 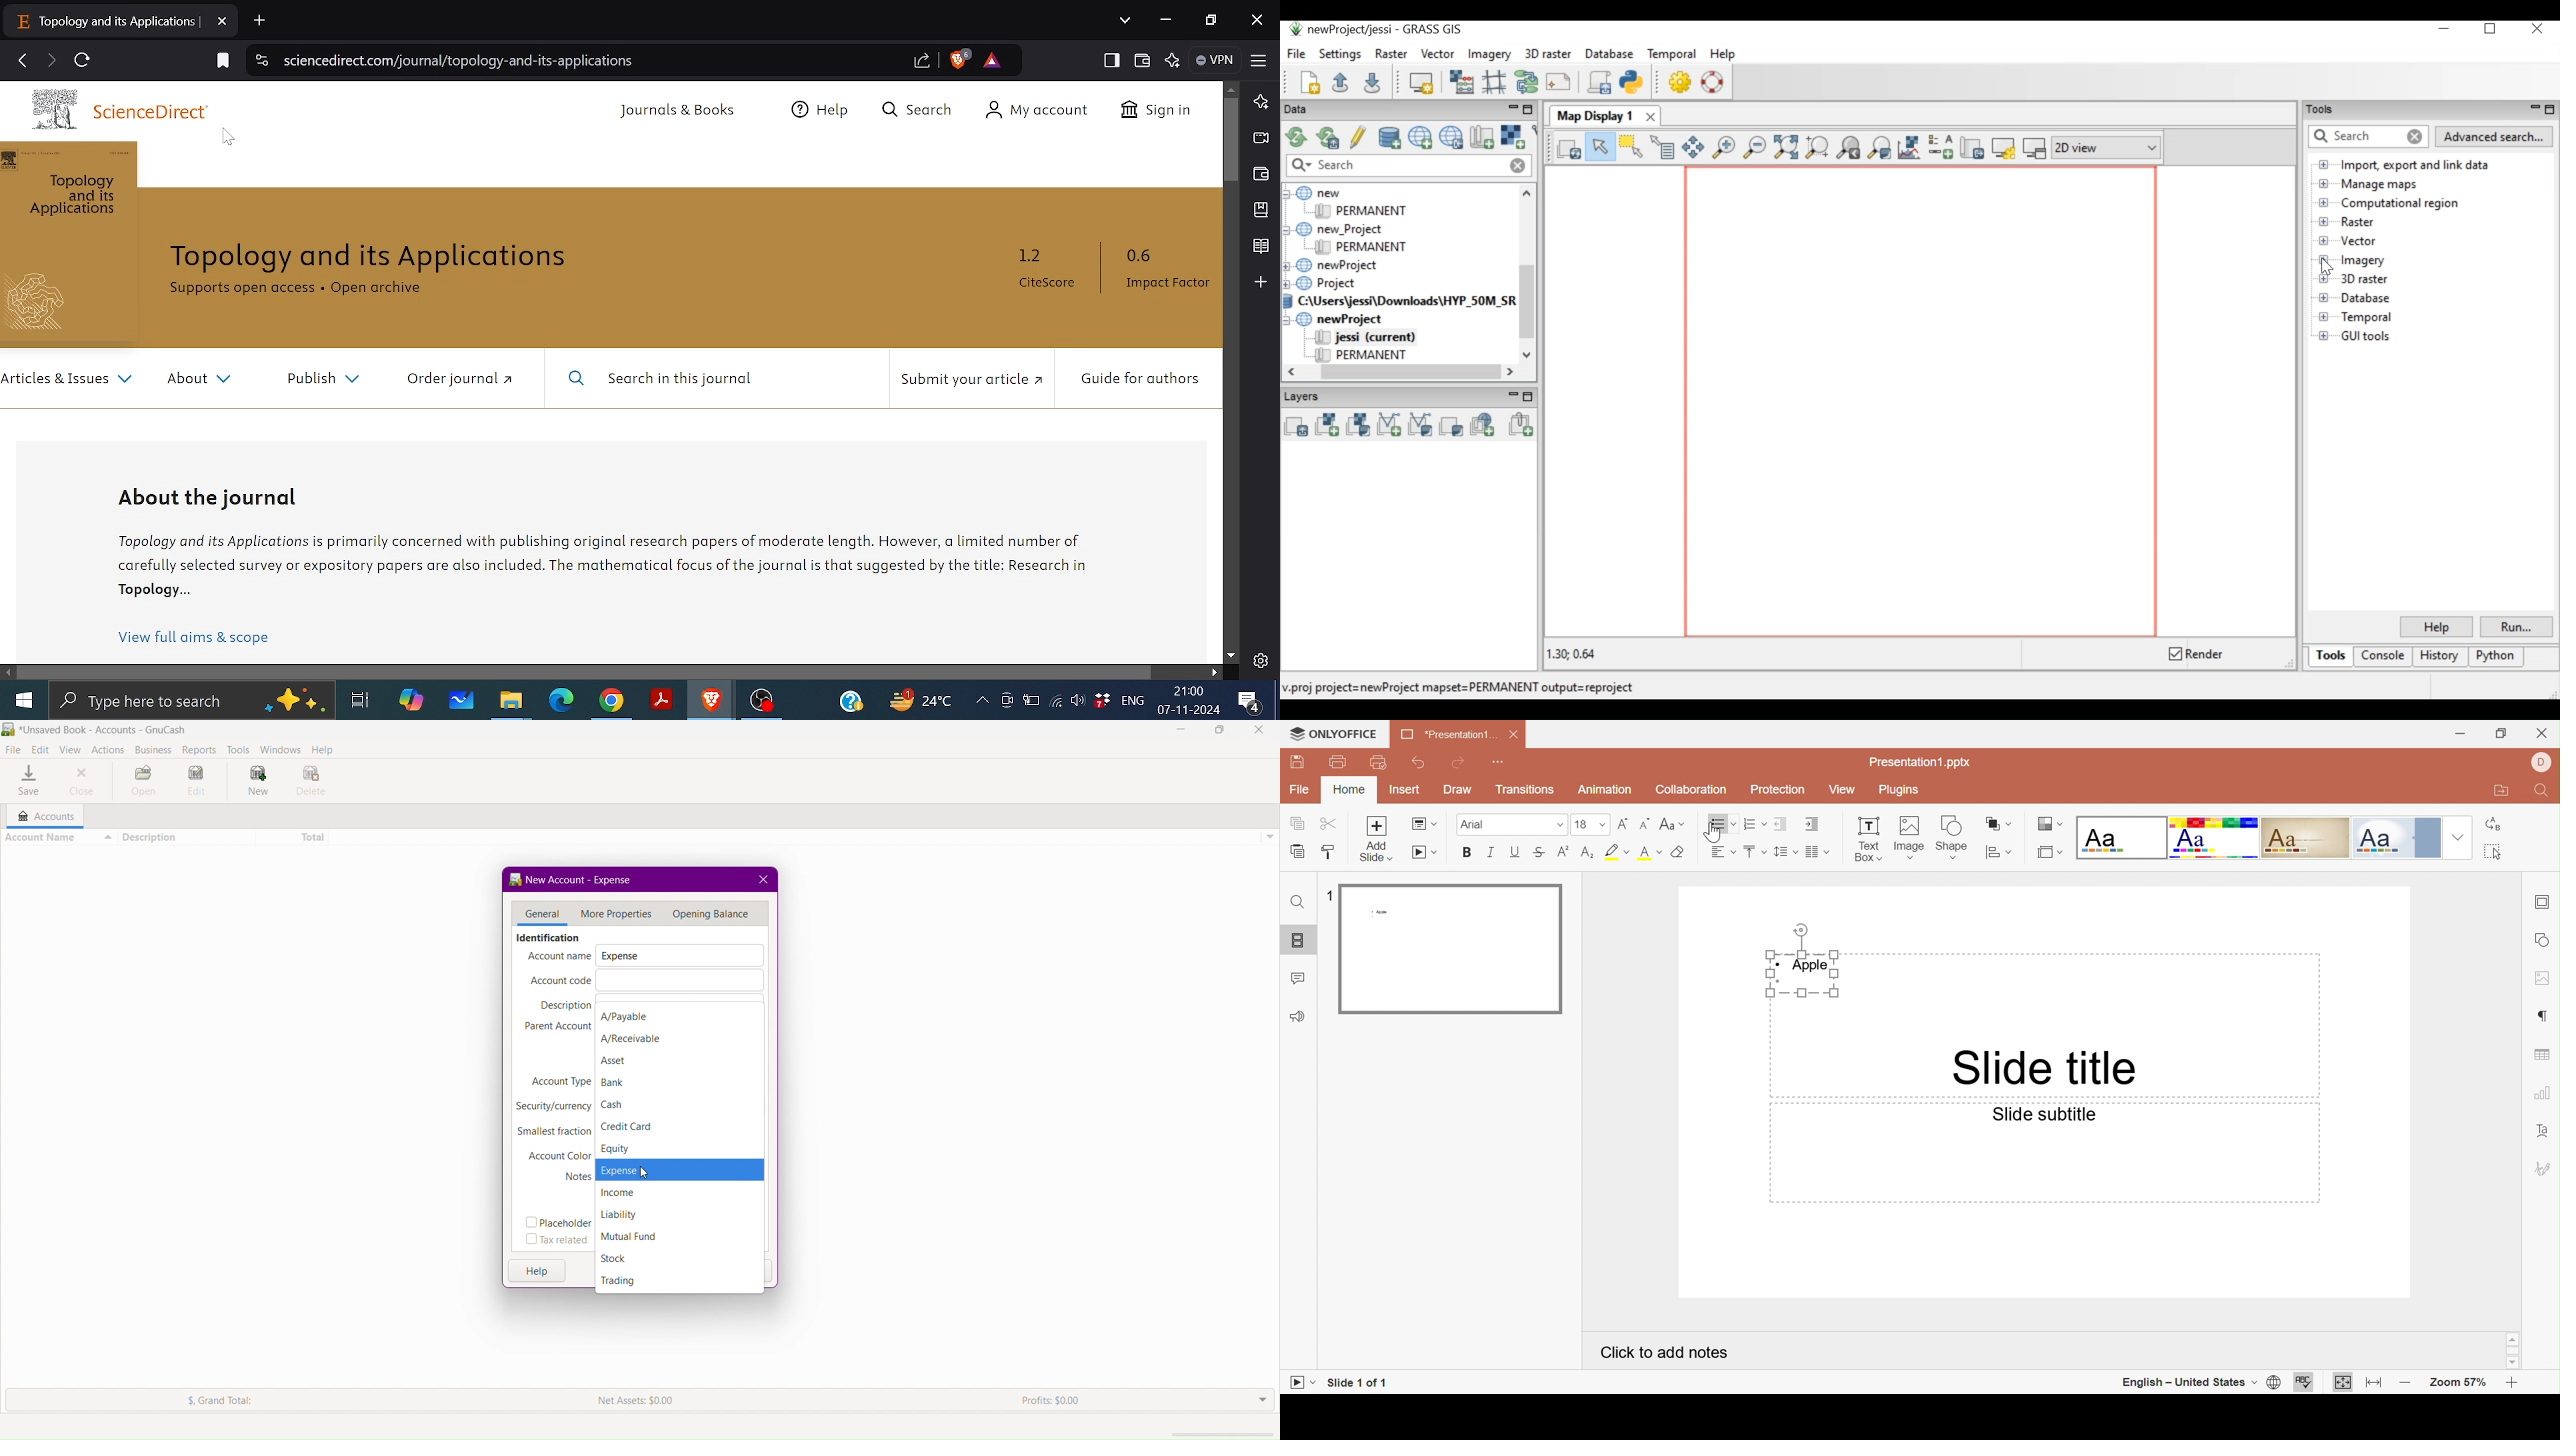 What do you see at coordinates (673, 112) in the screenshot?
I see `Journals & Books` at bounding box center [673, 112].